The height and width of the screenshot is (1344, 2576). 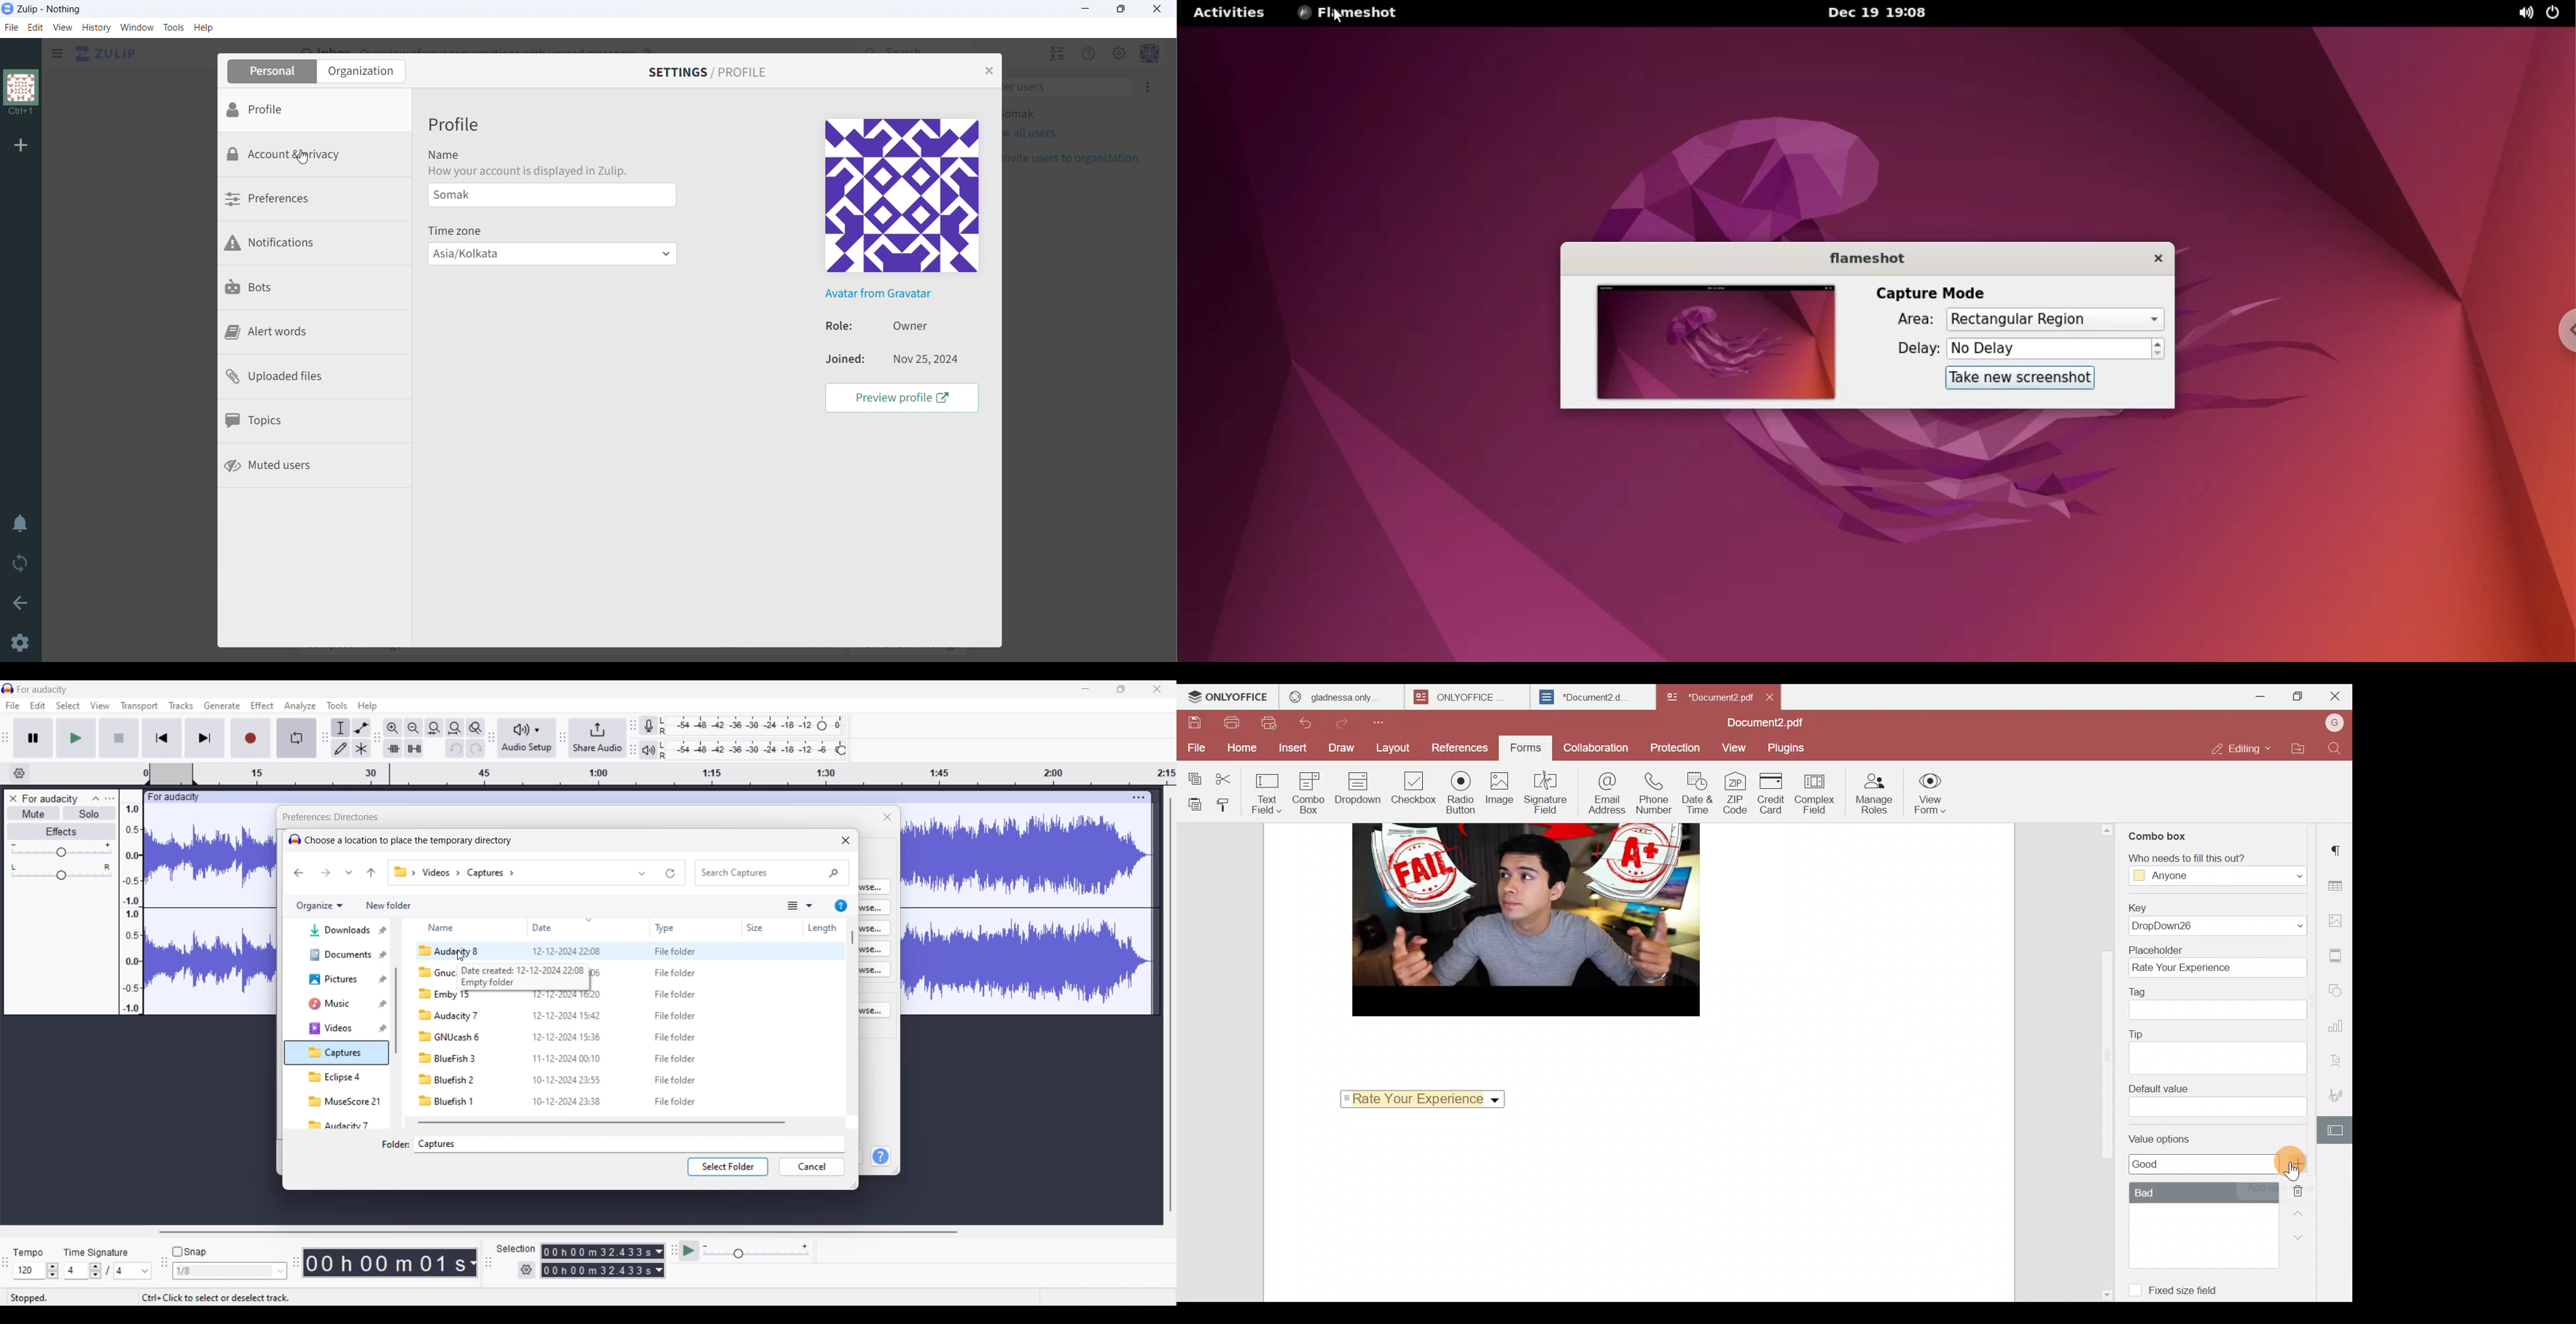 What do you see at coordinates (434, 728) in the screenshot?
I see `Fit selection to width` at bounding box center [434, 728].